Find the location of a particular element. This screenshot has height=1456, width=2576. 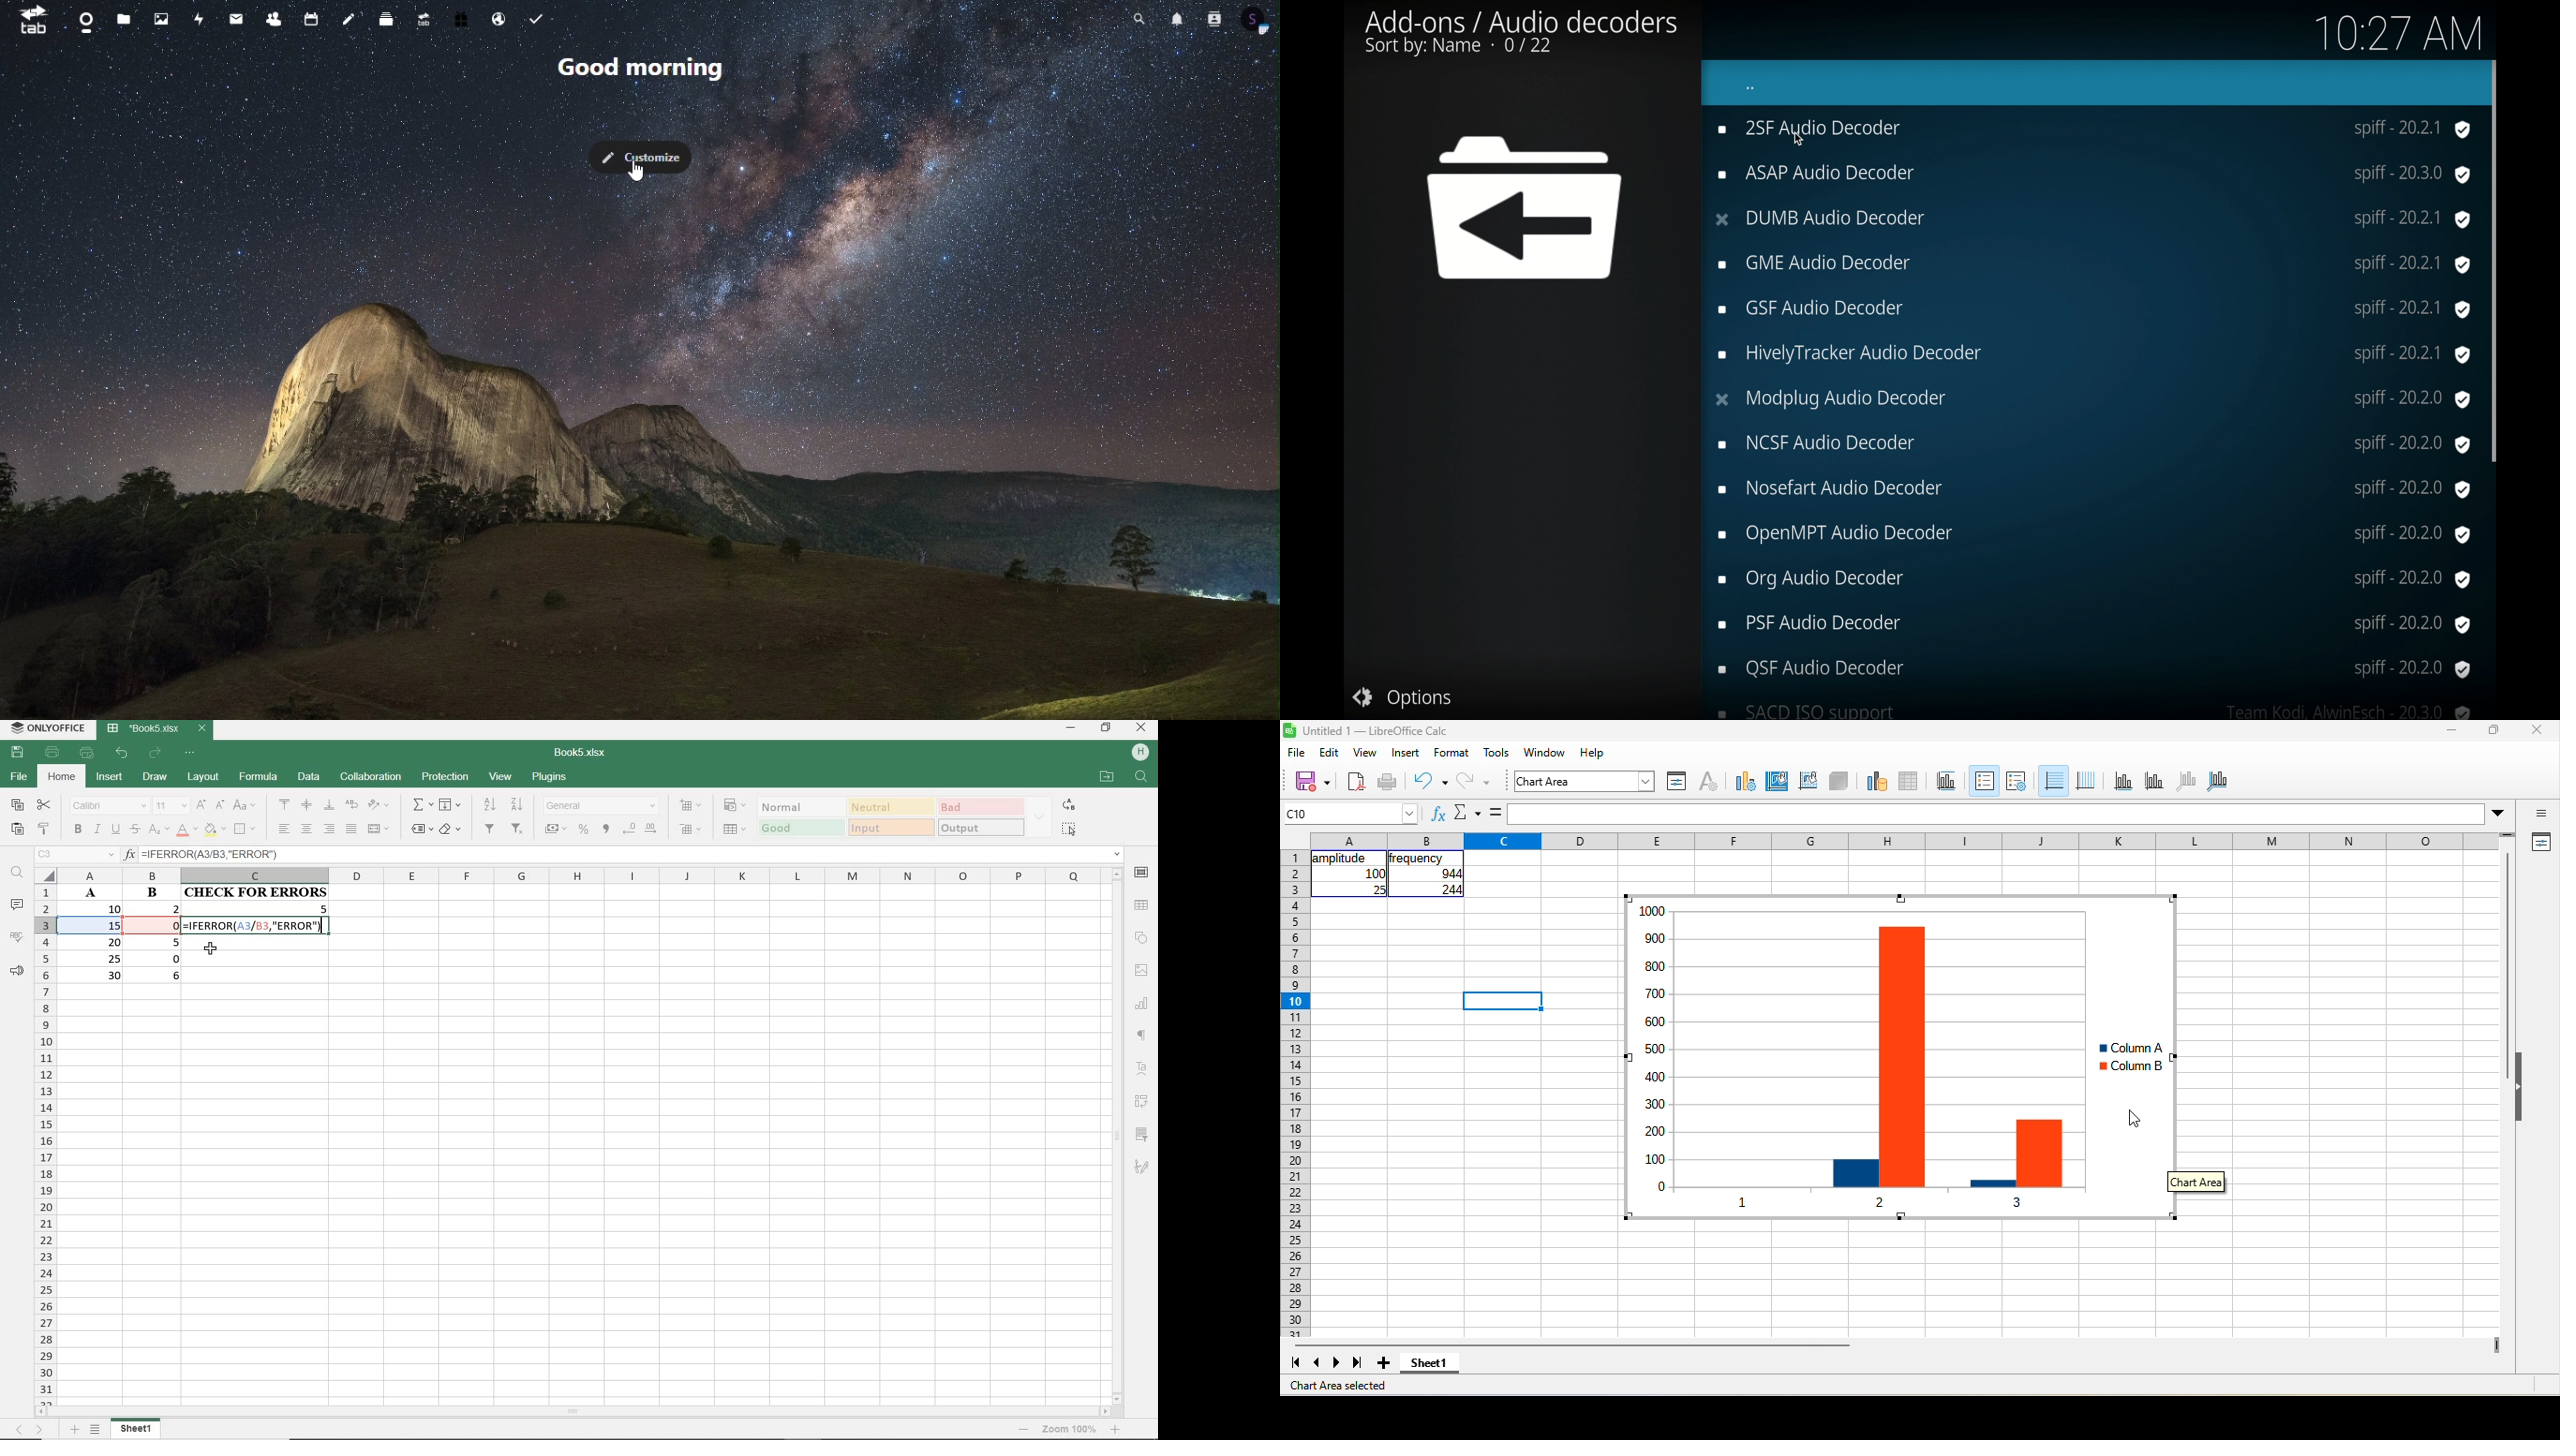

minimize is located at coordinates (2451, 729).